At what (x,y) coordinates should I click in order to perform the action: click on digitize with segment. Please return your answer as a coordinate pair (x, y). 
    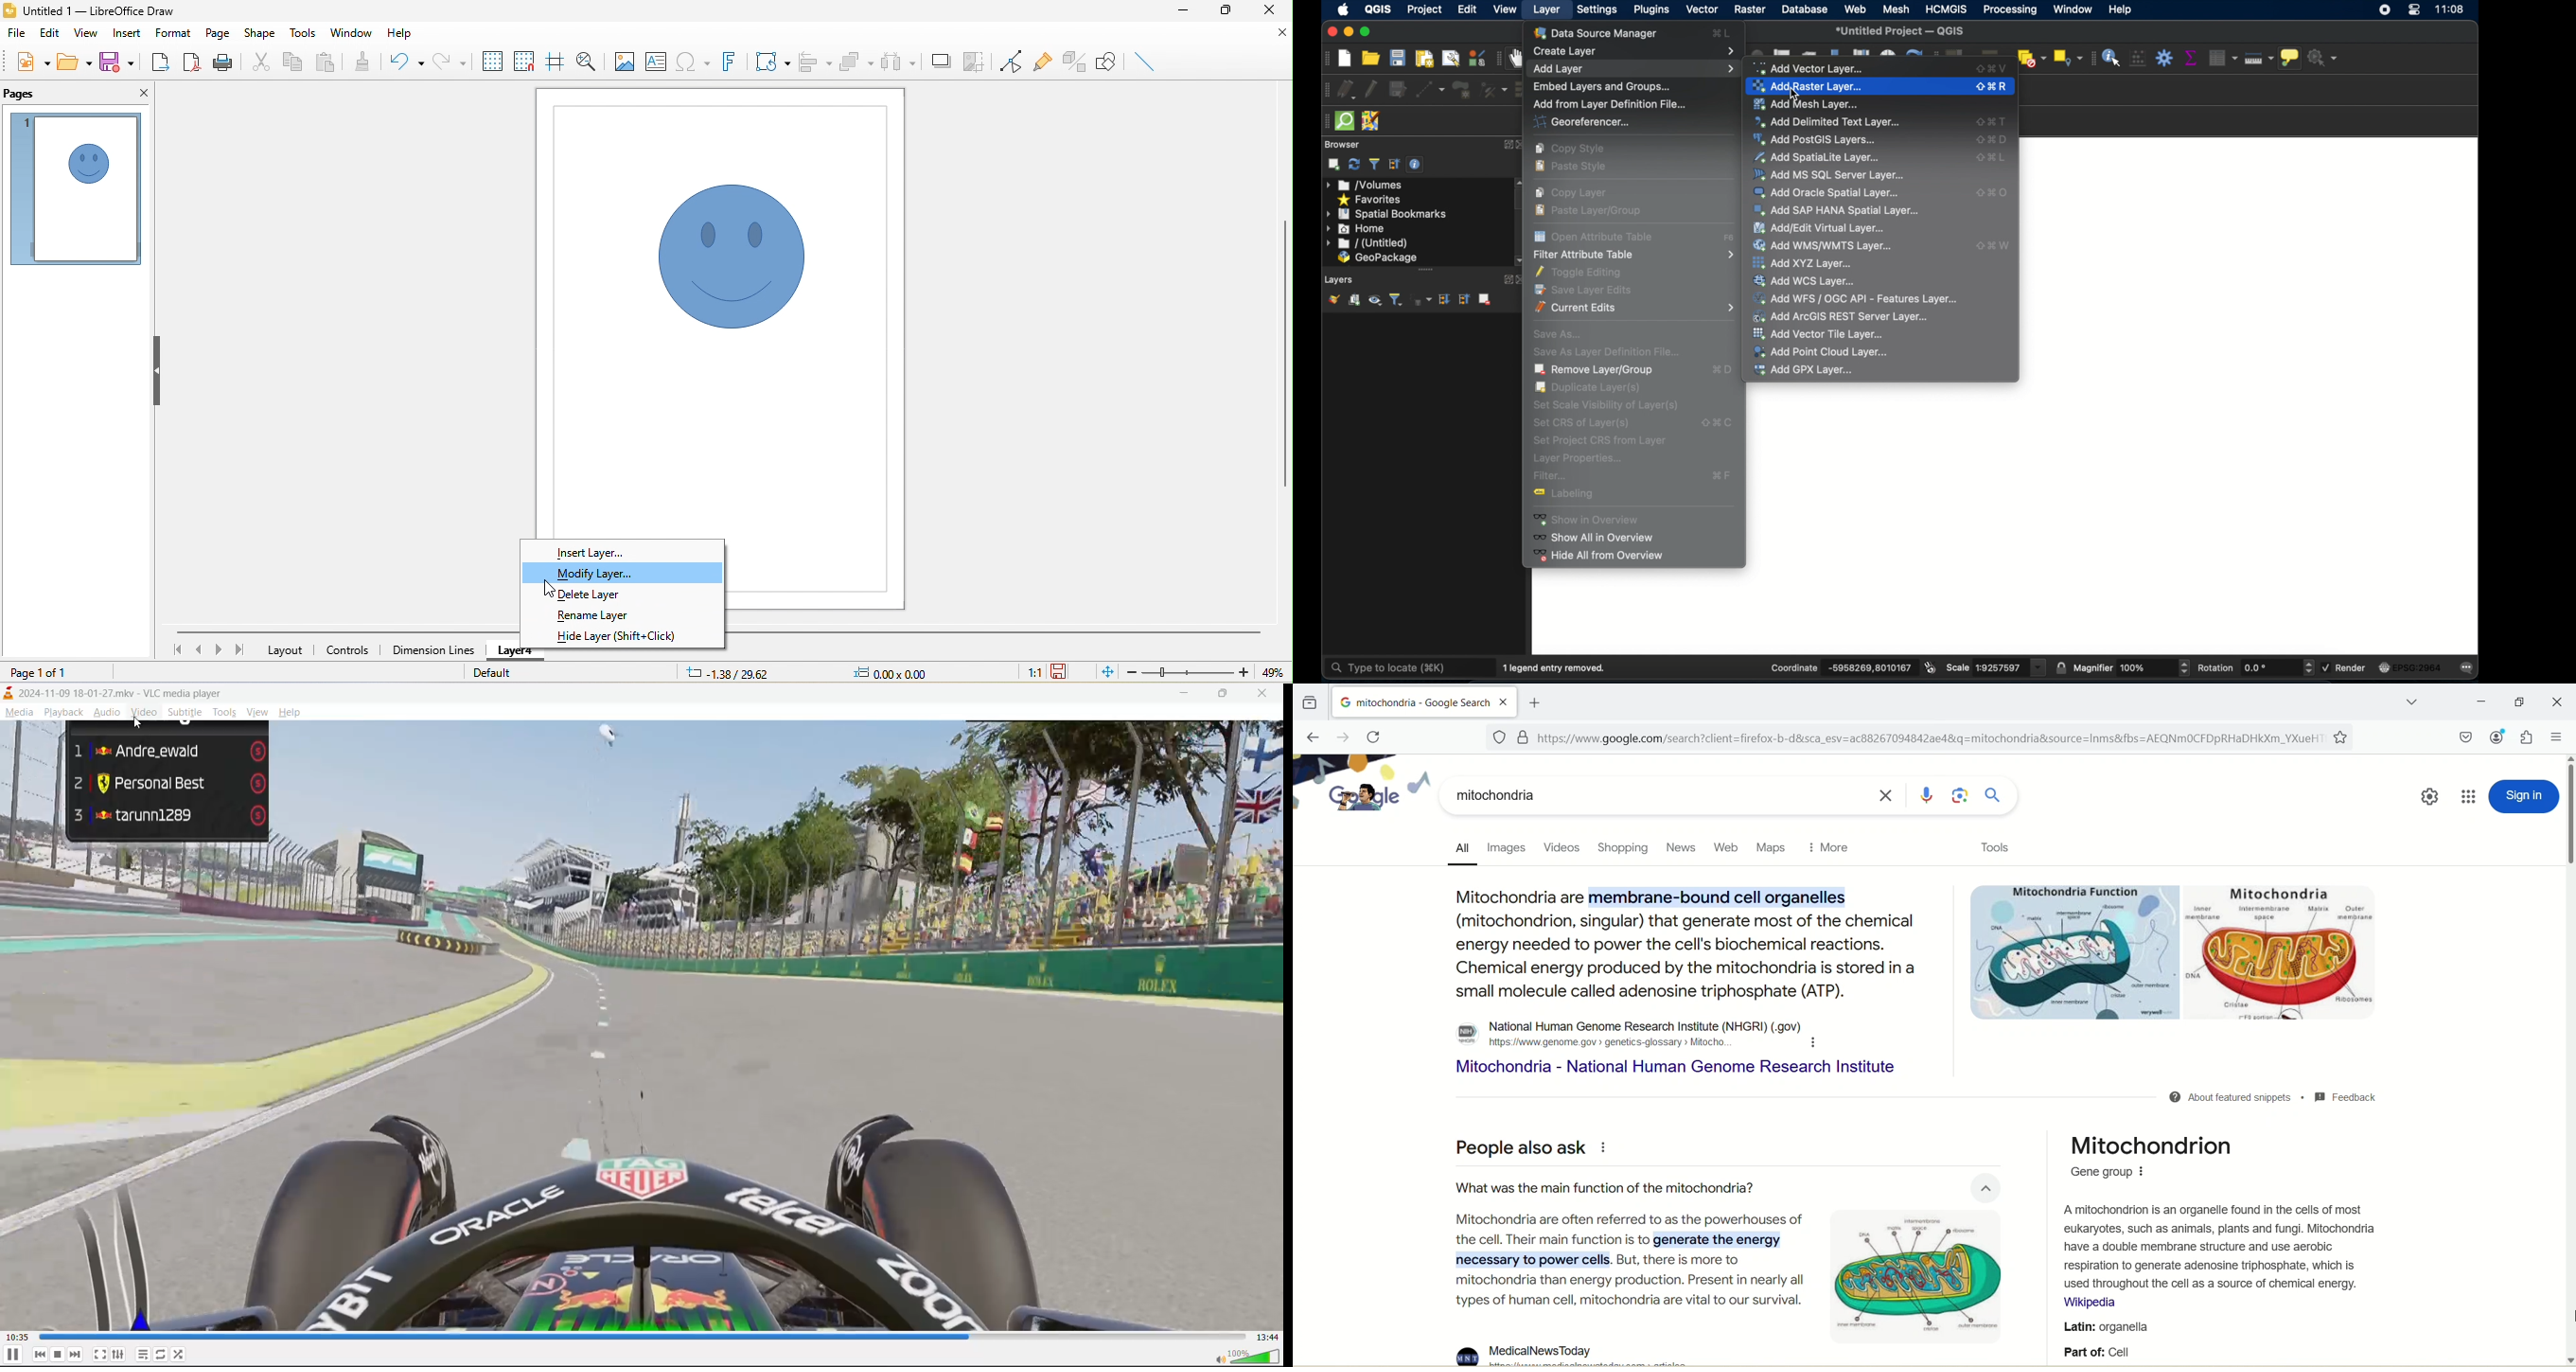
    Looking at the image, I should click on (1431, 89).